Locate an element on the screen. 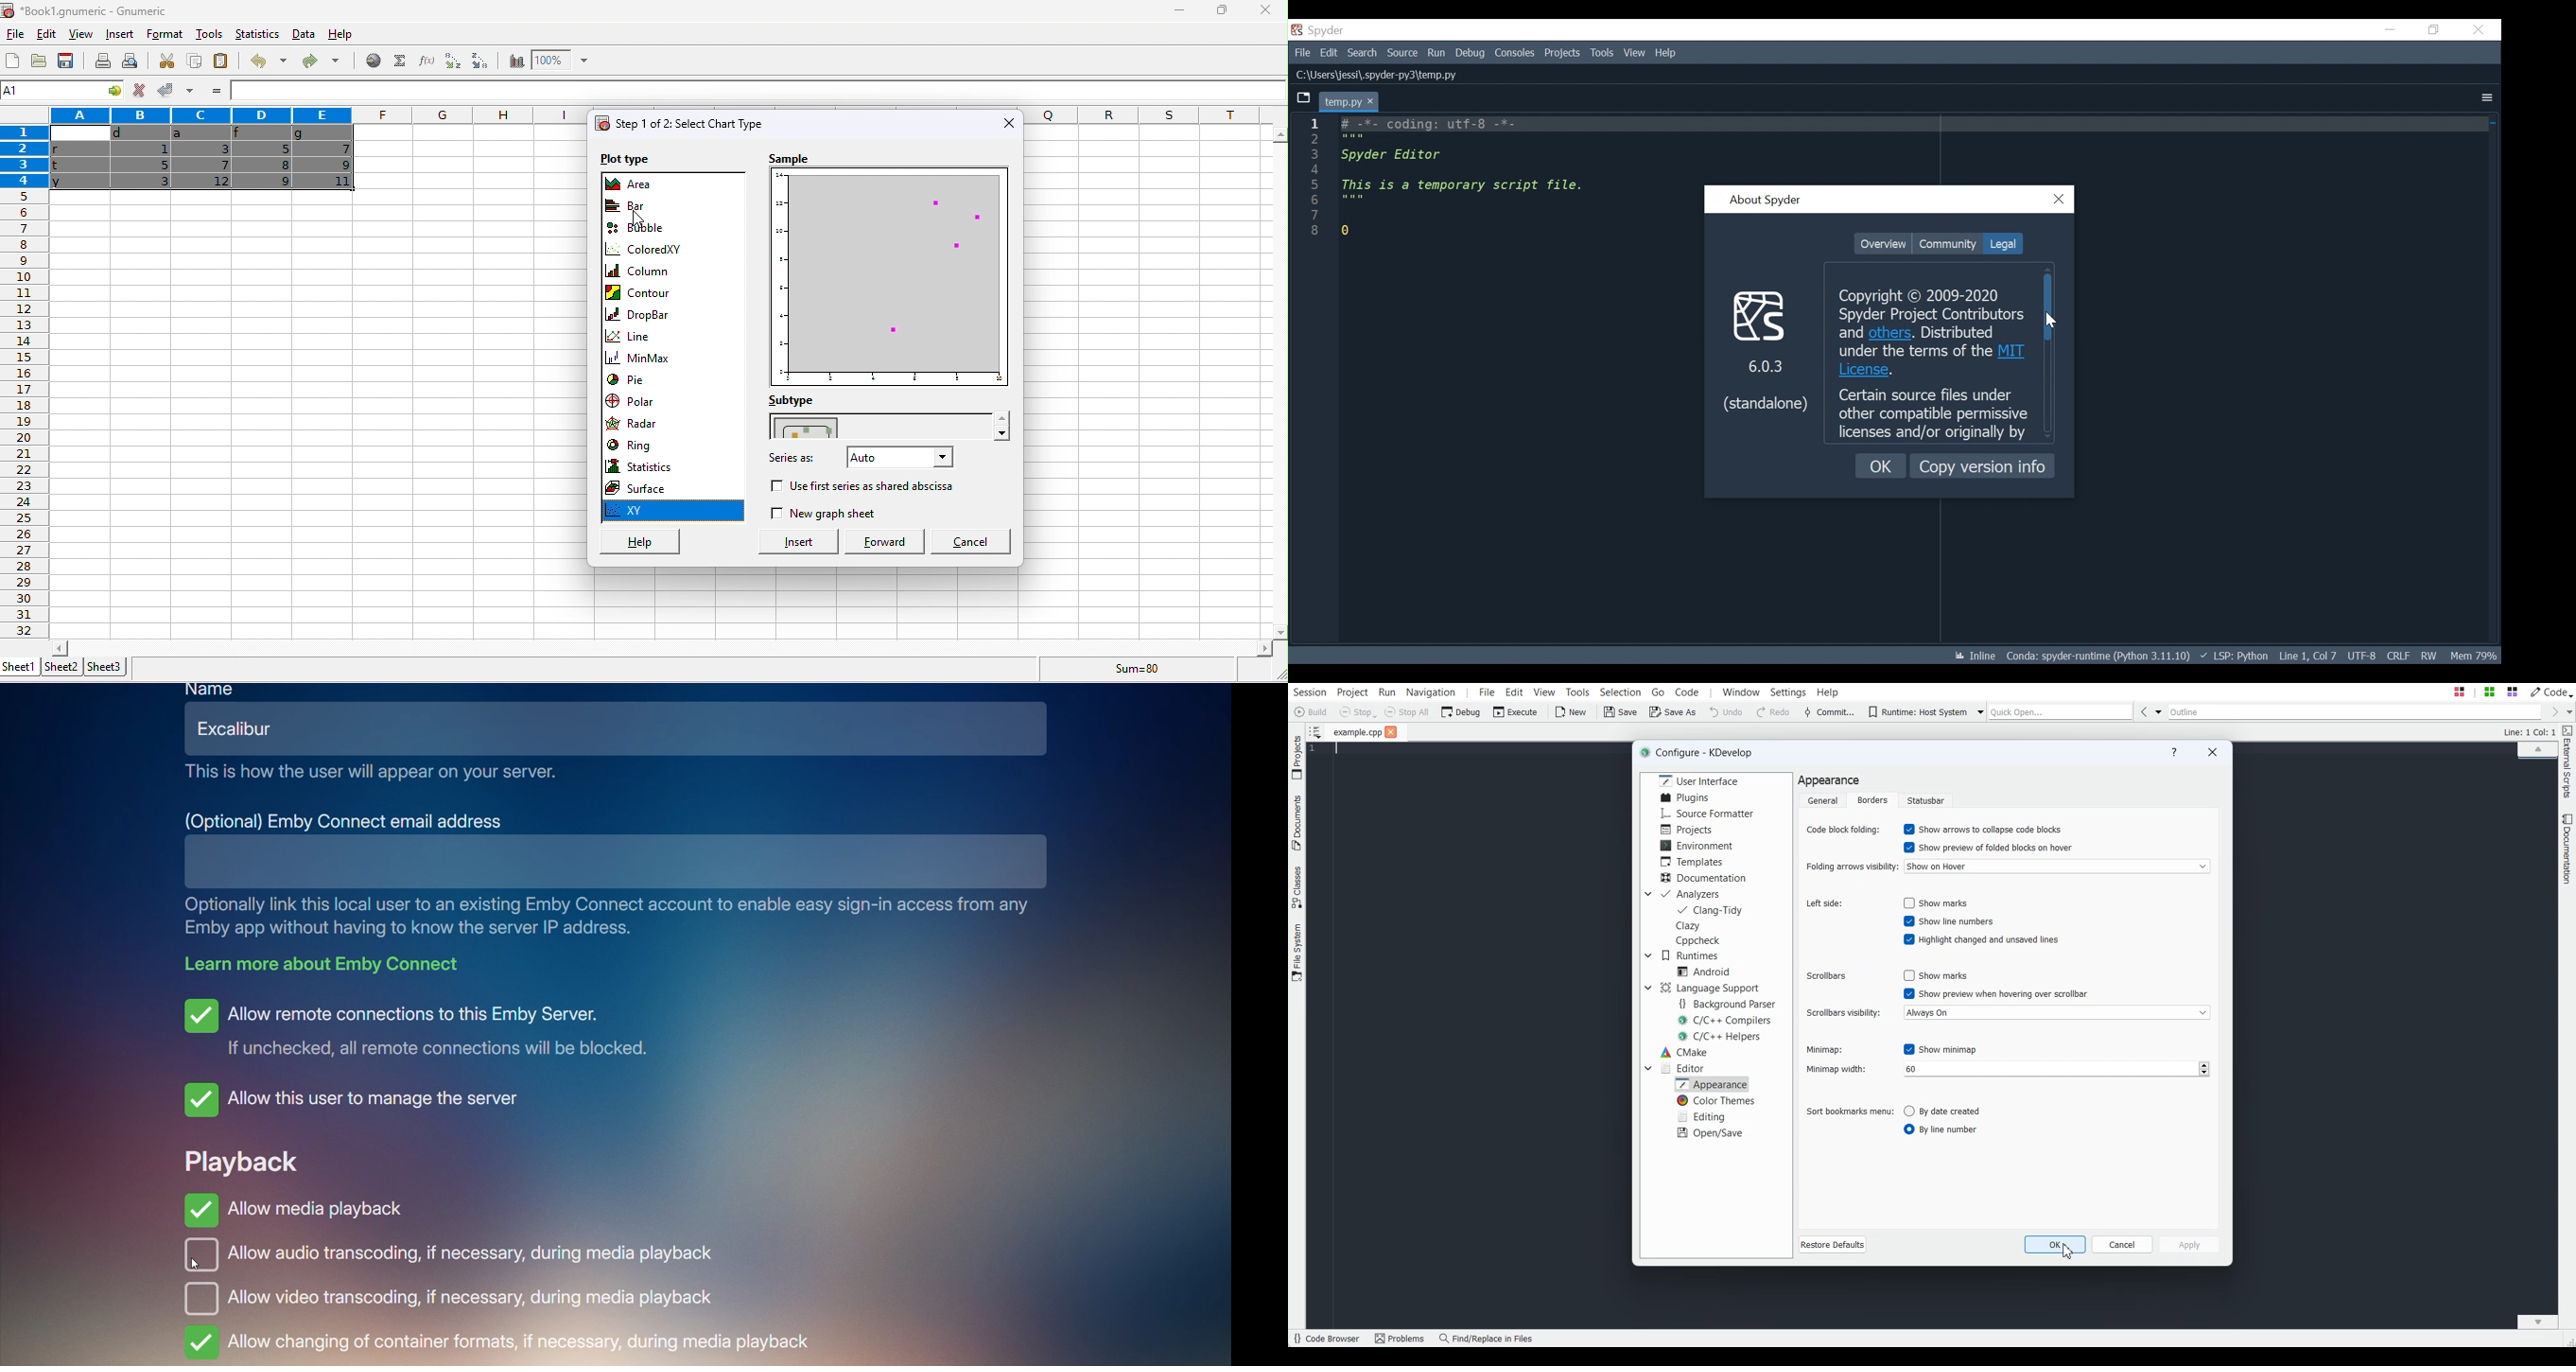 This screenshot has height=1372, width=2576. OK is located at coordinates (1882, 466).